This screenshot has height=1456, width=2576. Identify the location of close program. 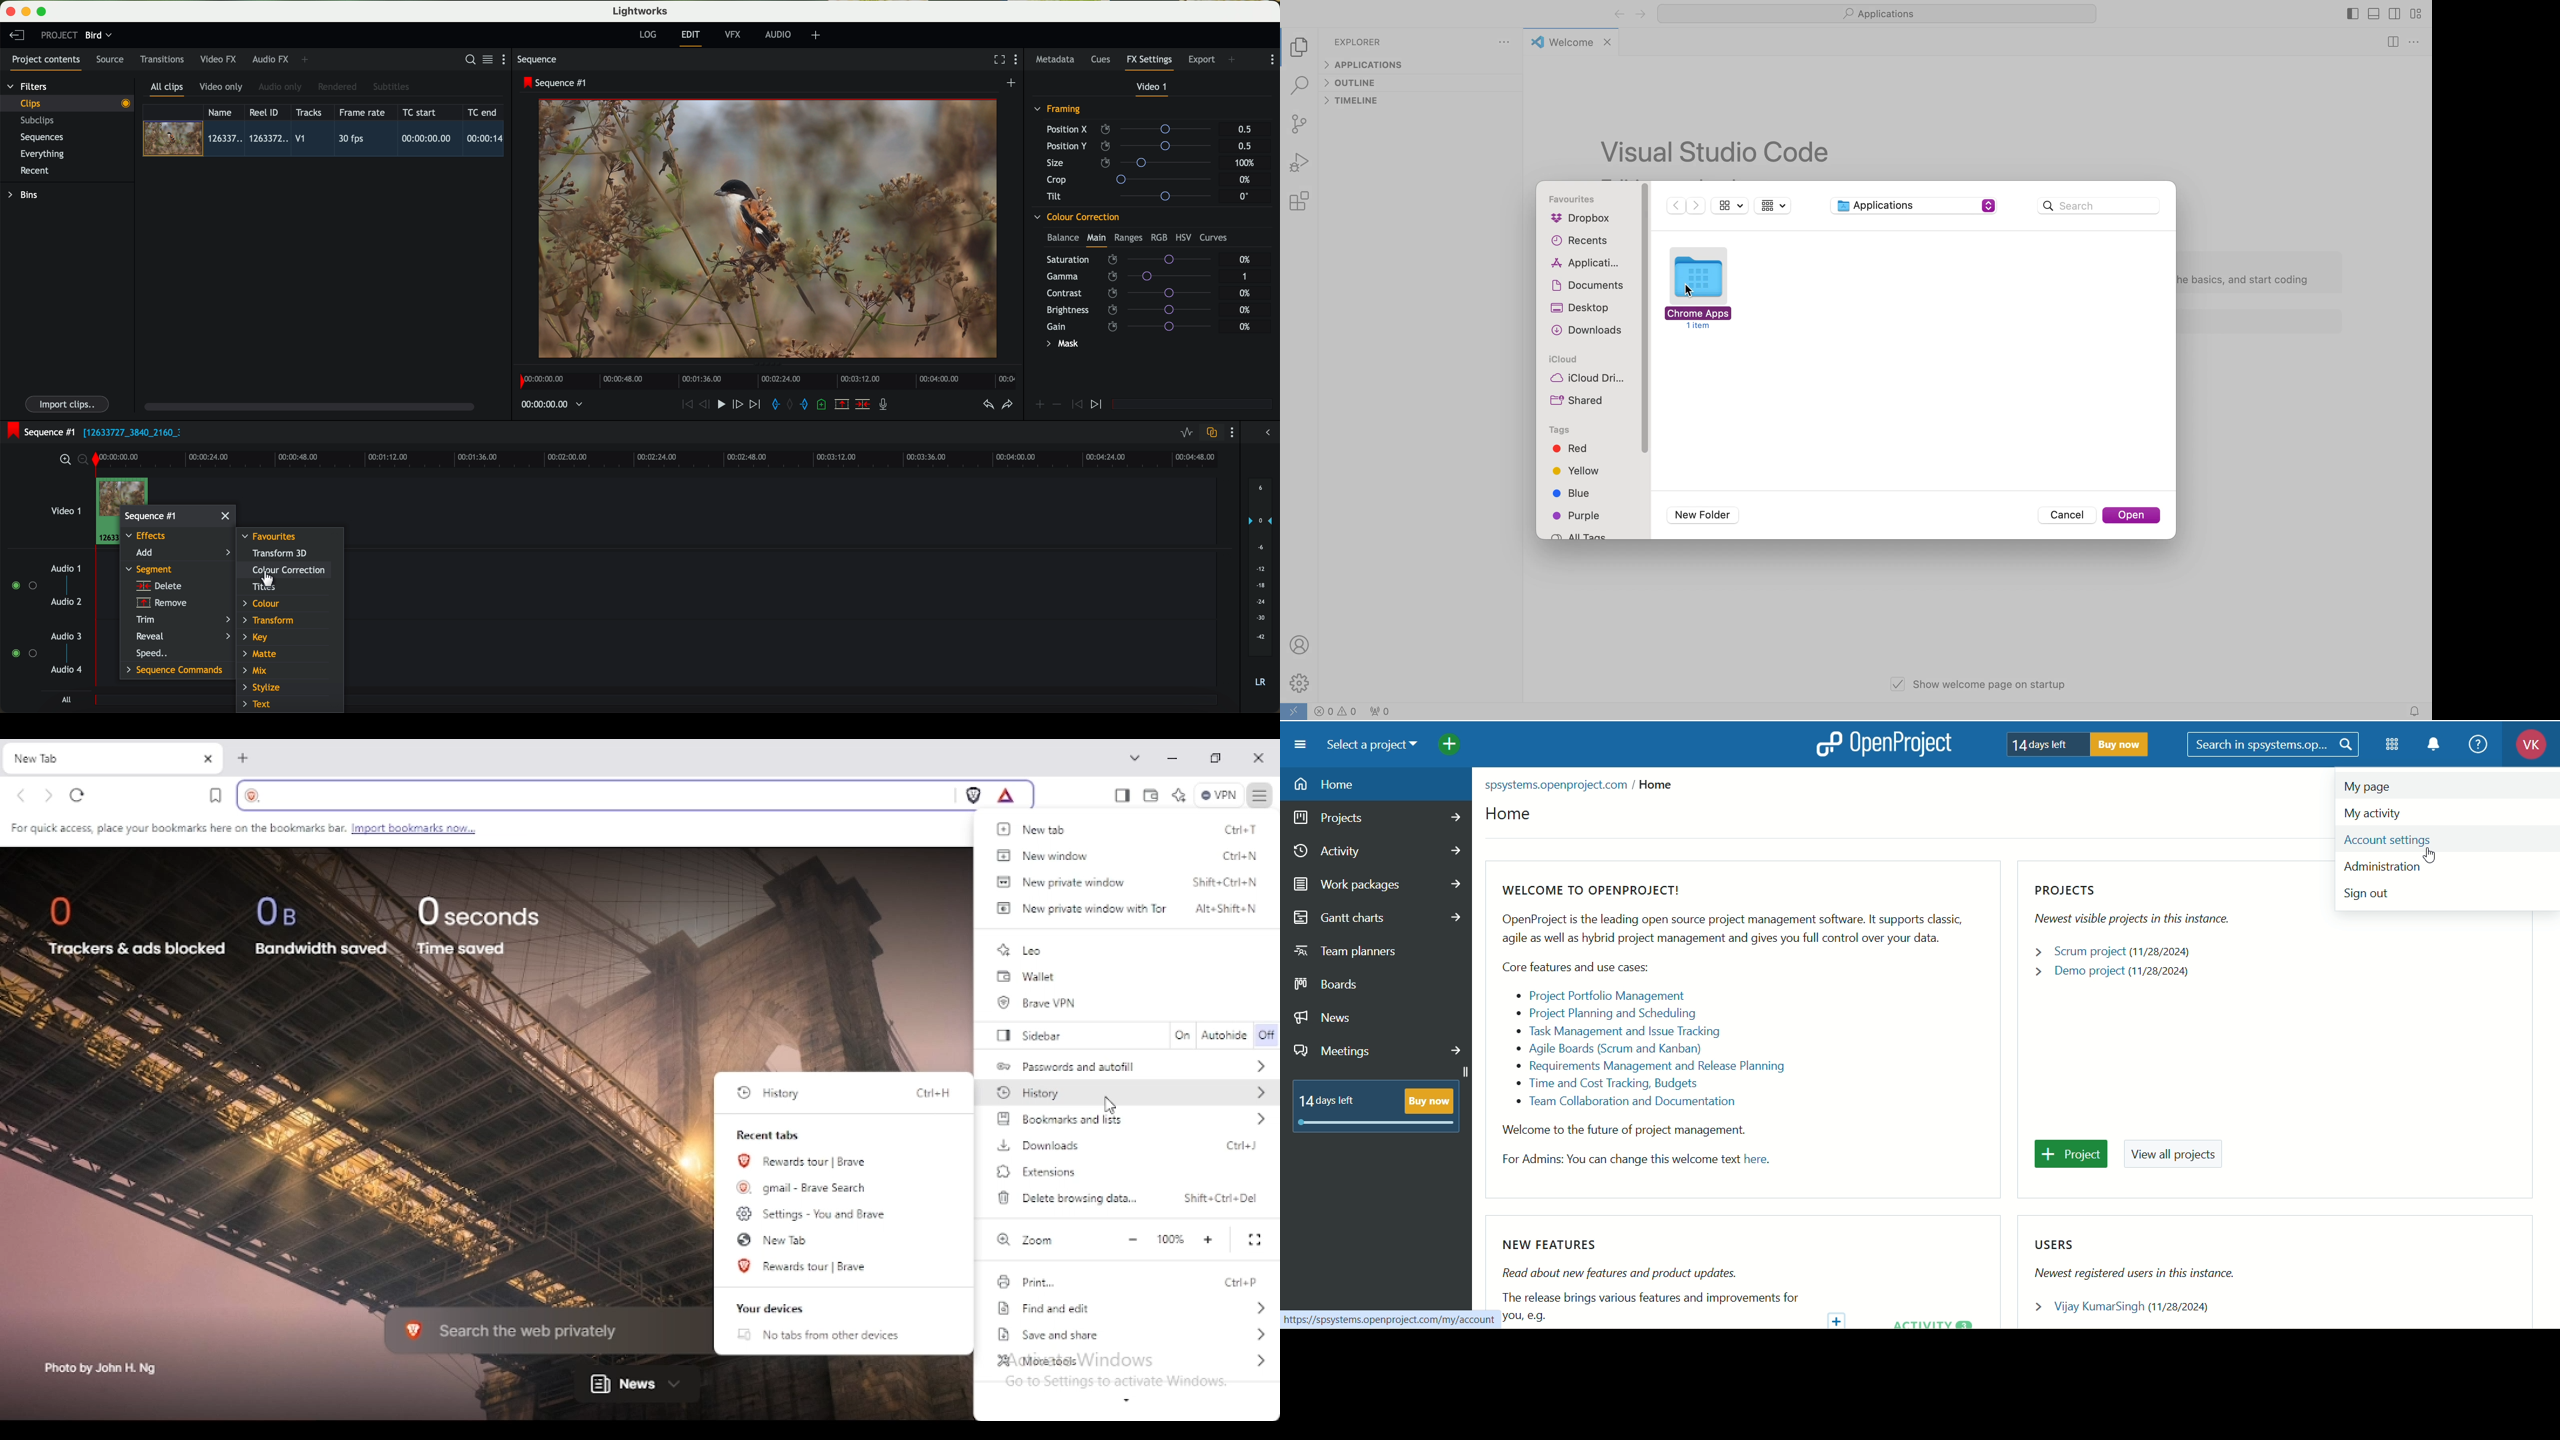
(10, 11).